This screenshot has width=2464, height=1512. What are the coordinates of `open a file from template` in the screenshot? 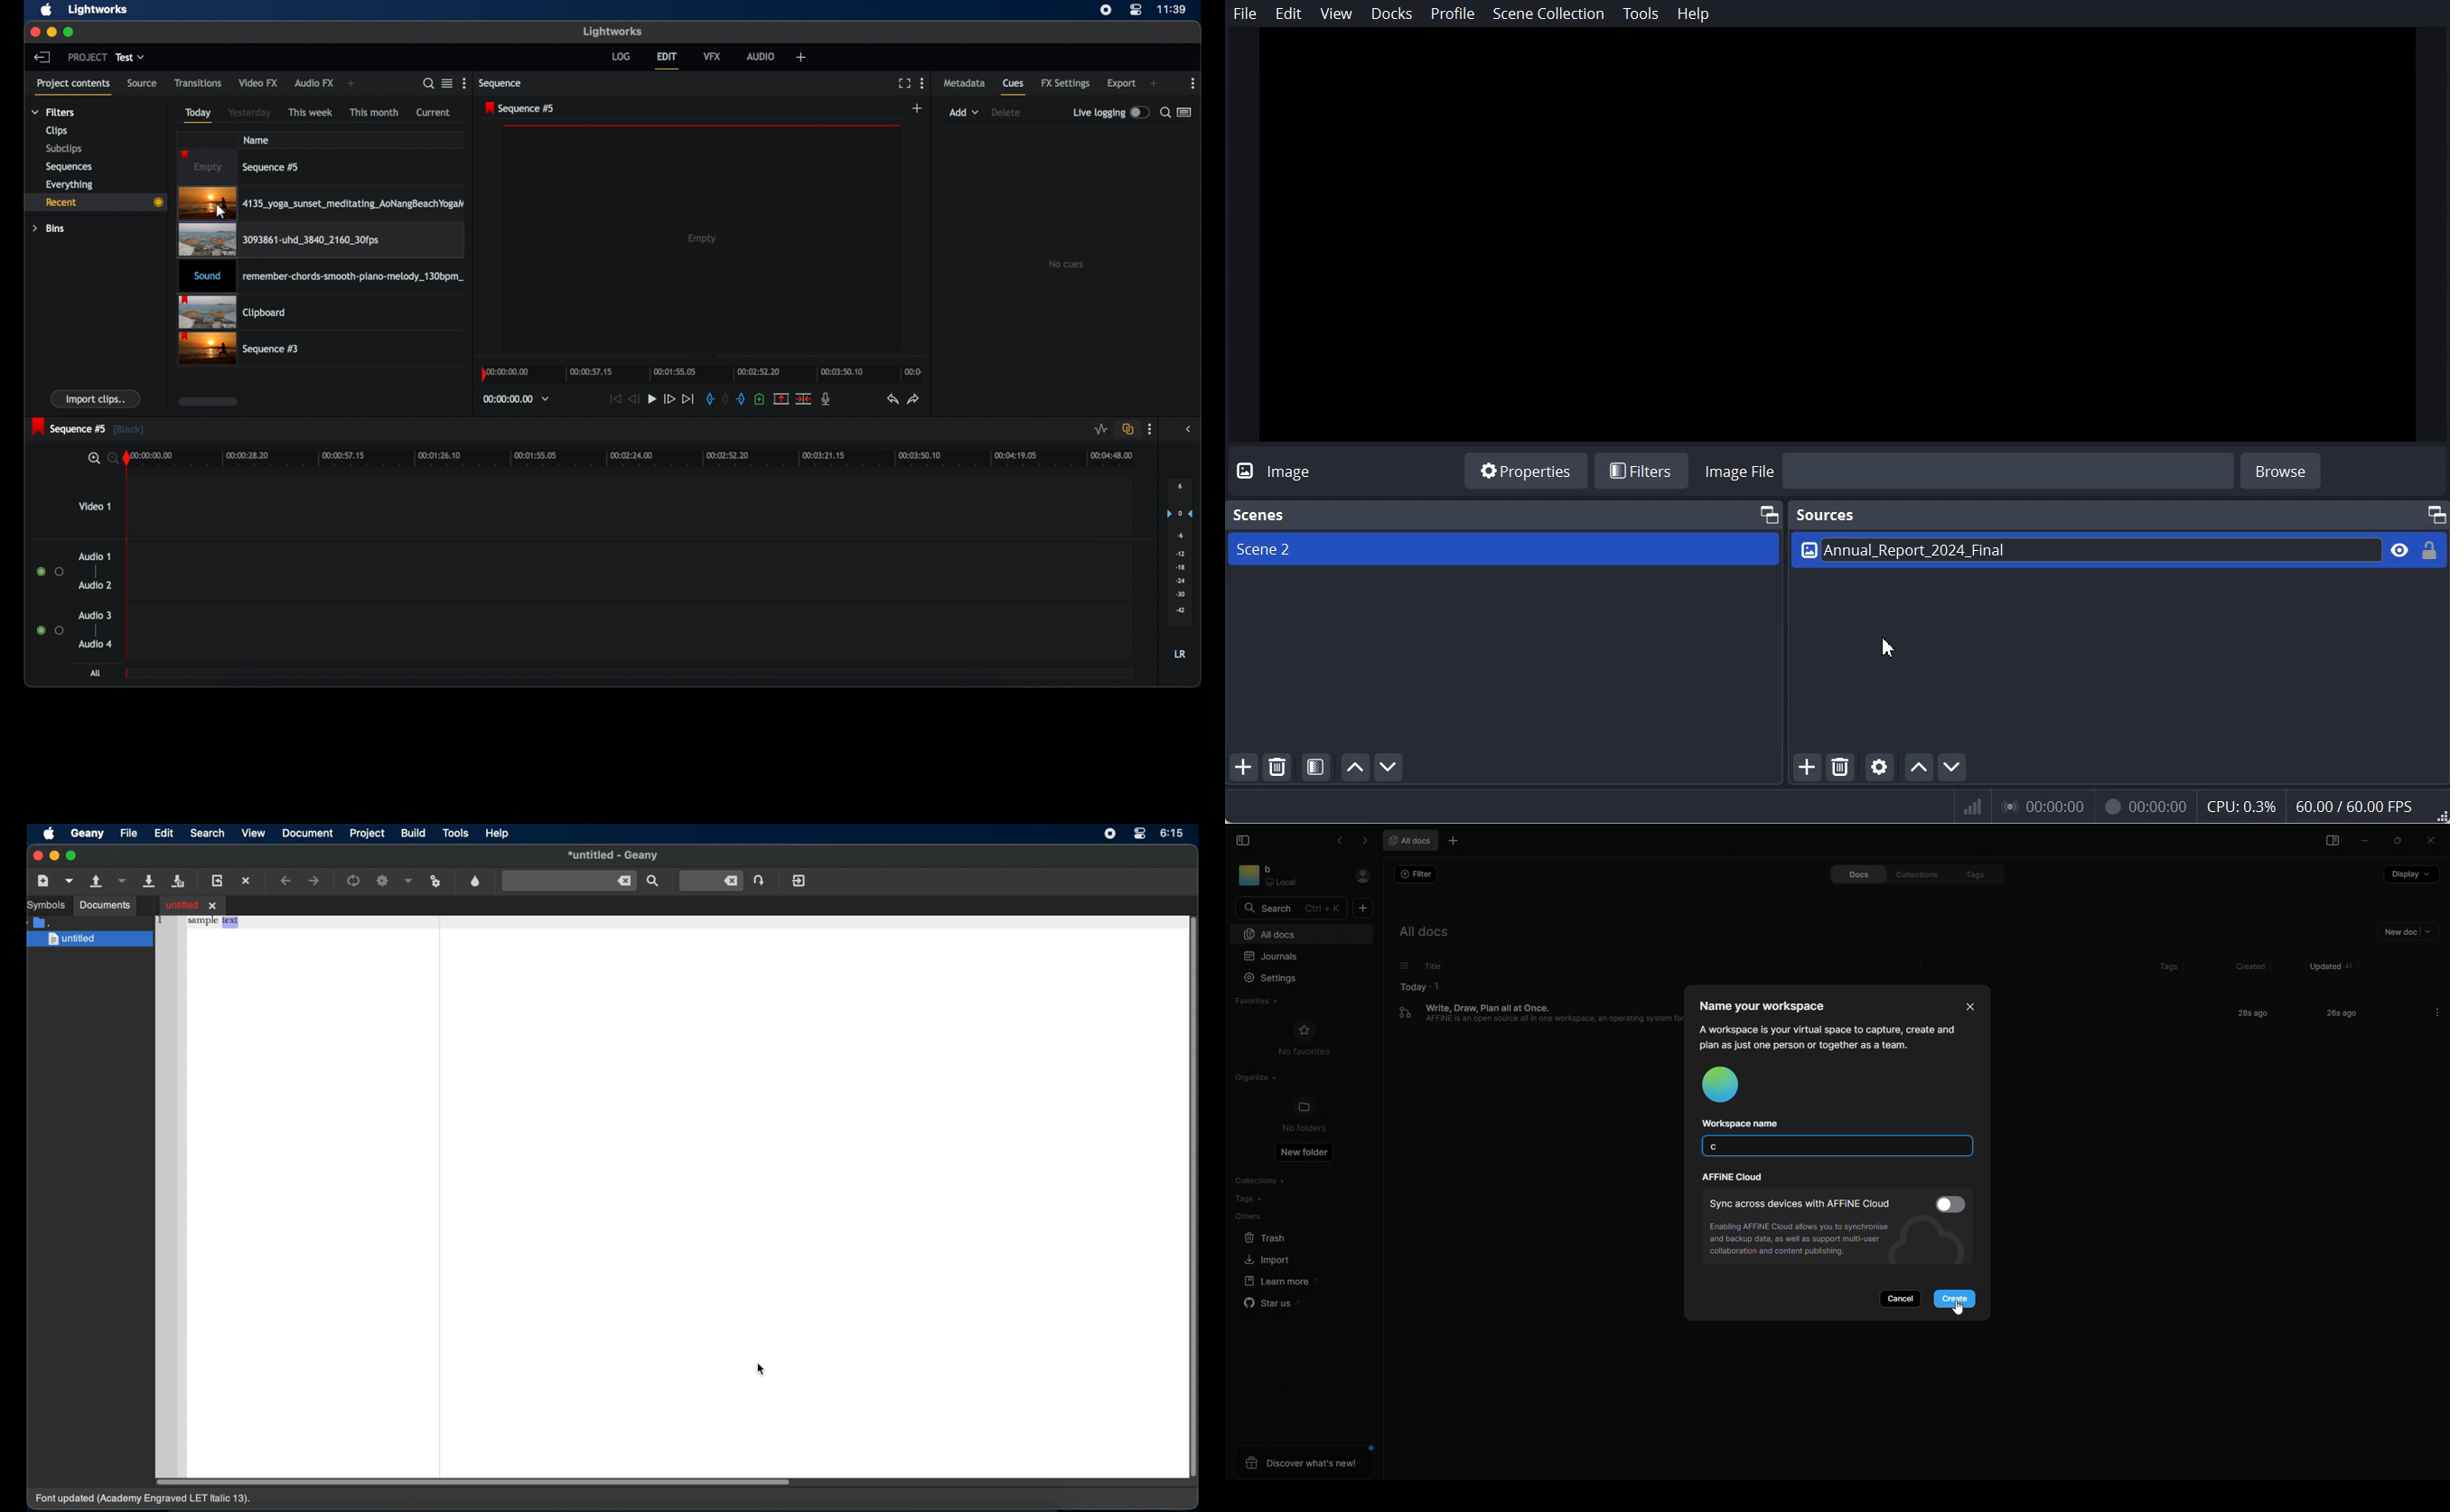 It's located at (71, 881).